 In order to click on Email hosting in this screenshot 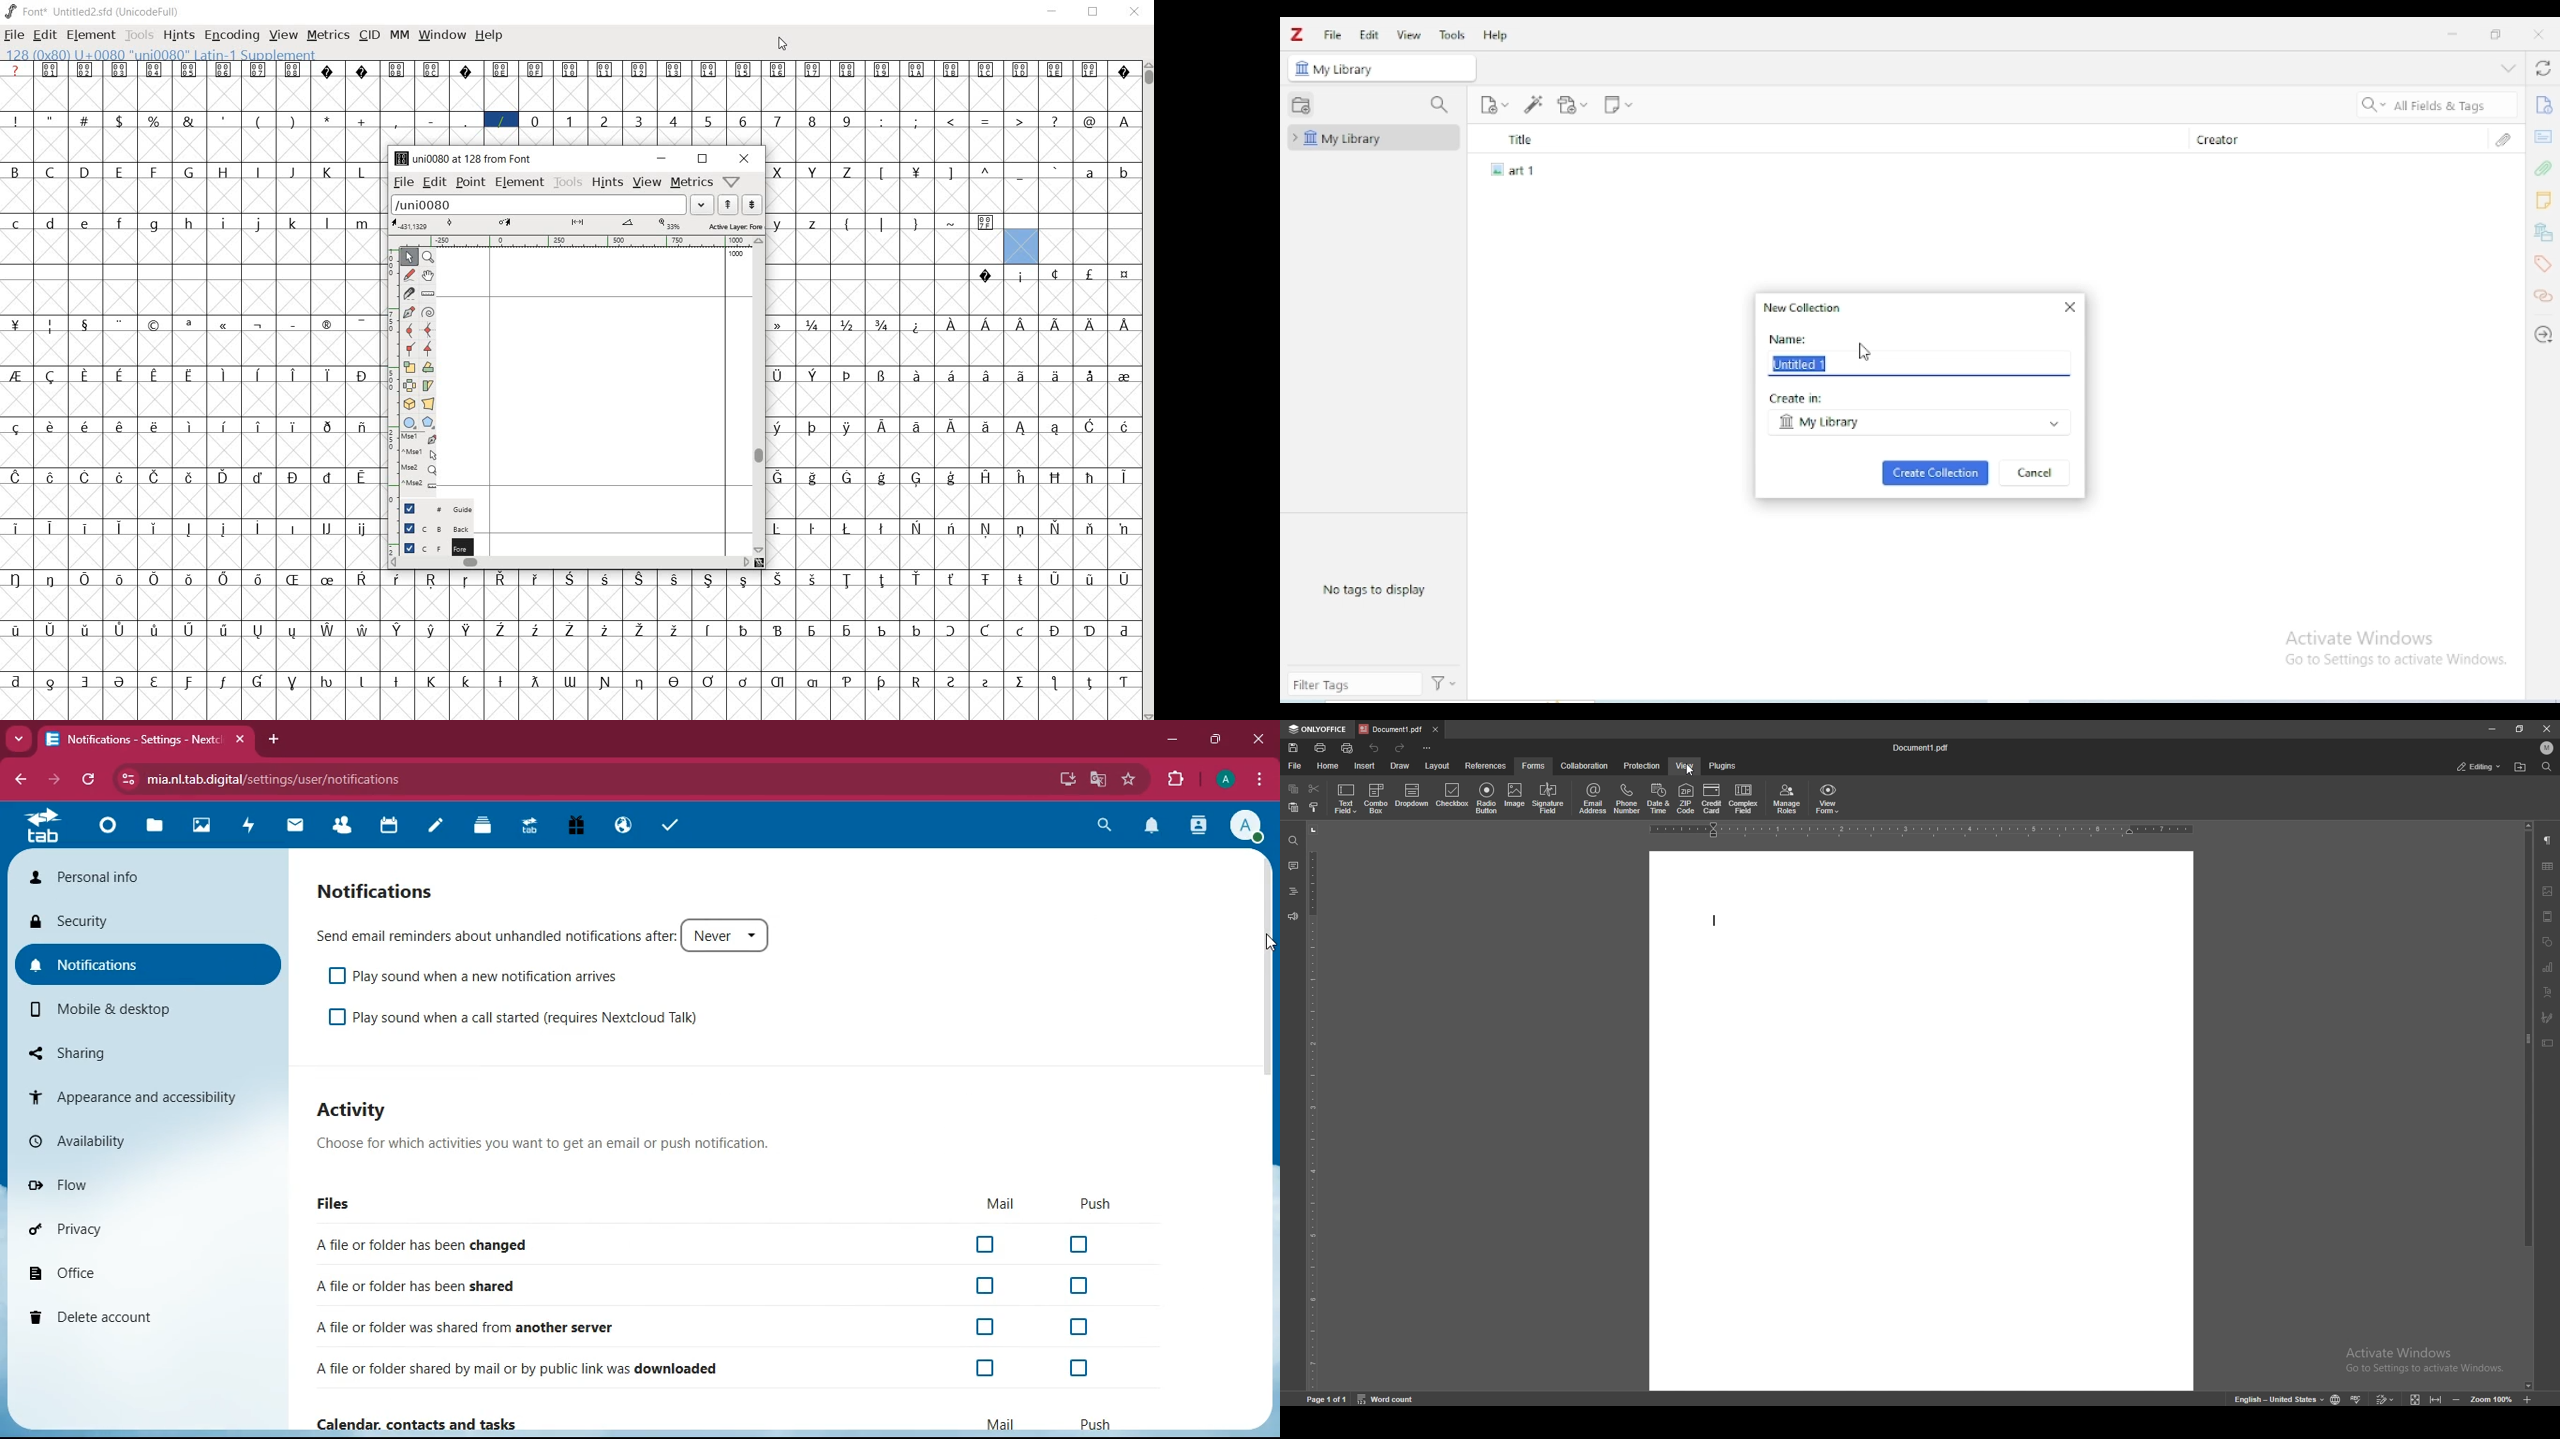, I will do `click(624, 827)`.